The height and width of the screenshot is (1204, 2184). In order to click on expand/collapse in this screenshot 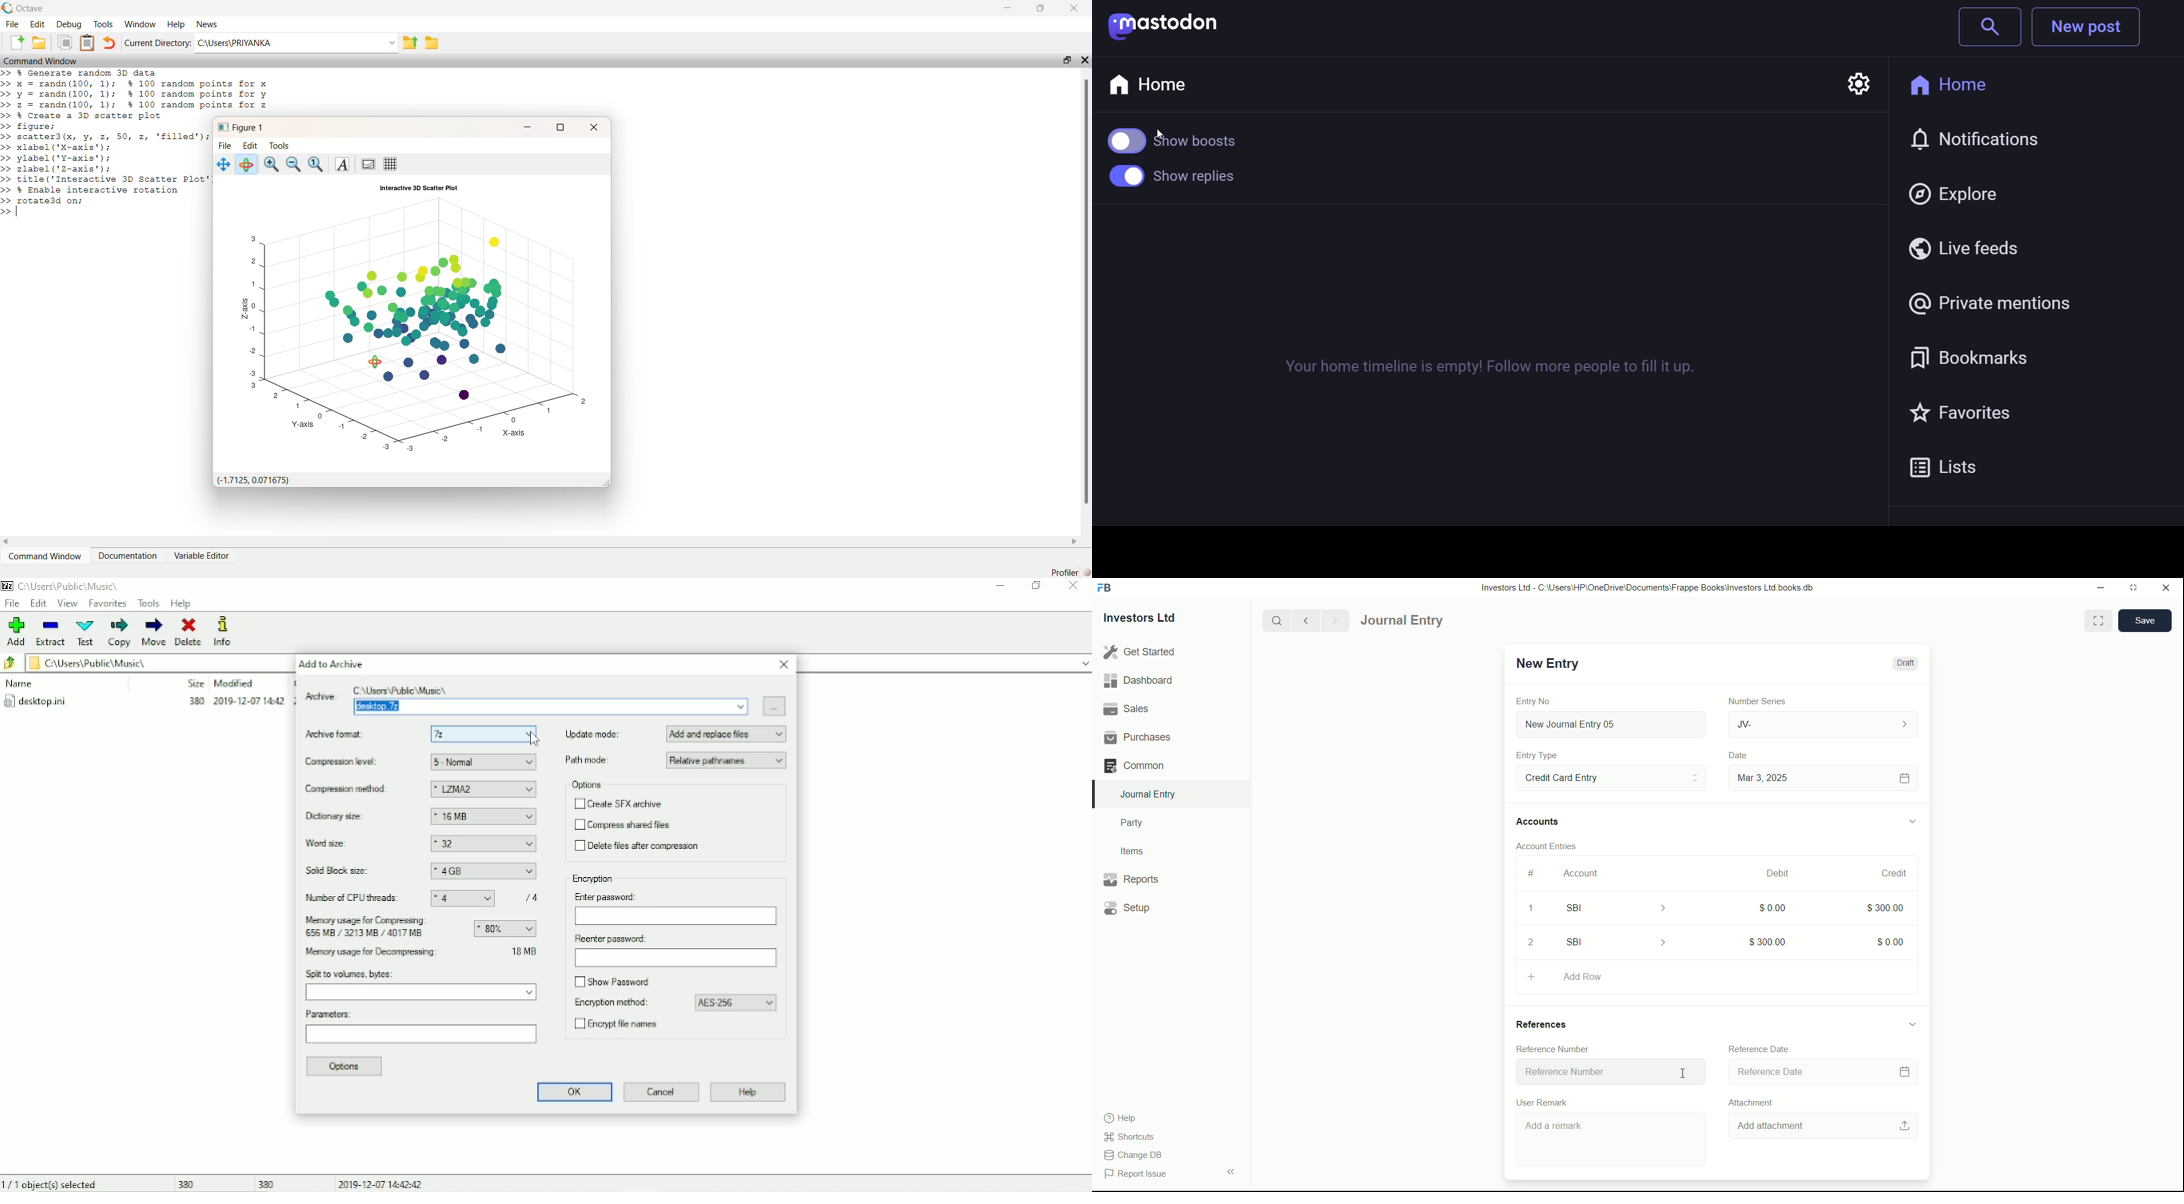, I will do `click(1912, 1023)`.